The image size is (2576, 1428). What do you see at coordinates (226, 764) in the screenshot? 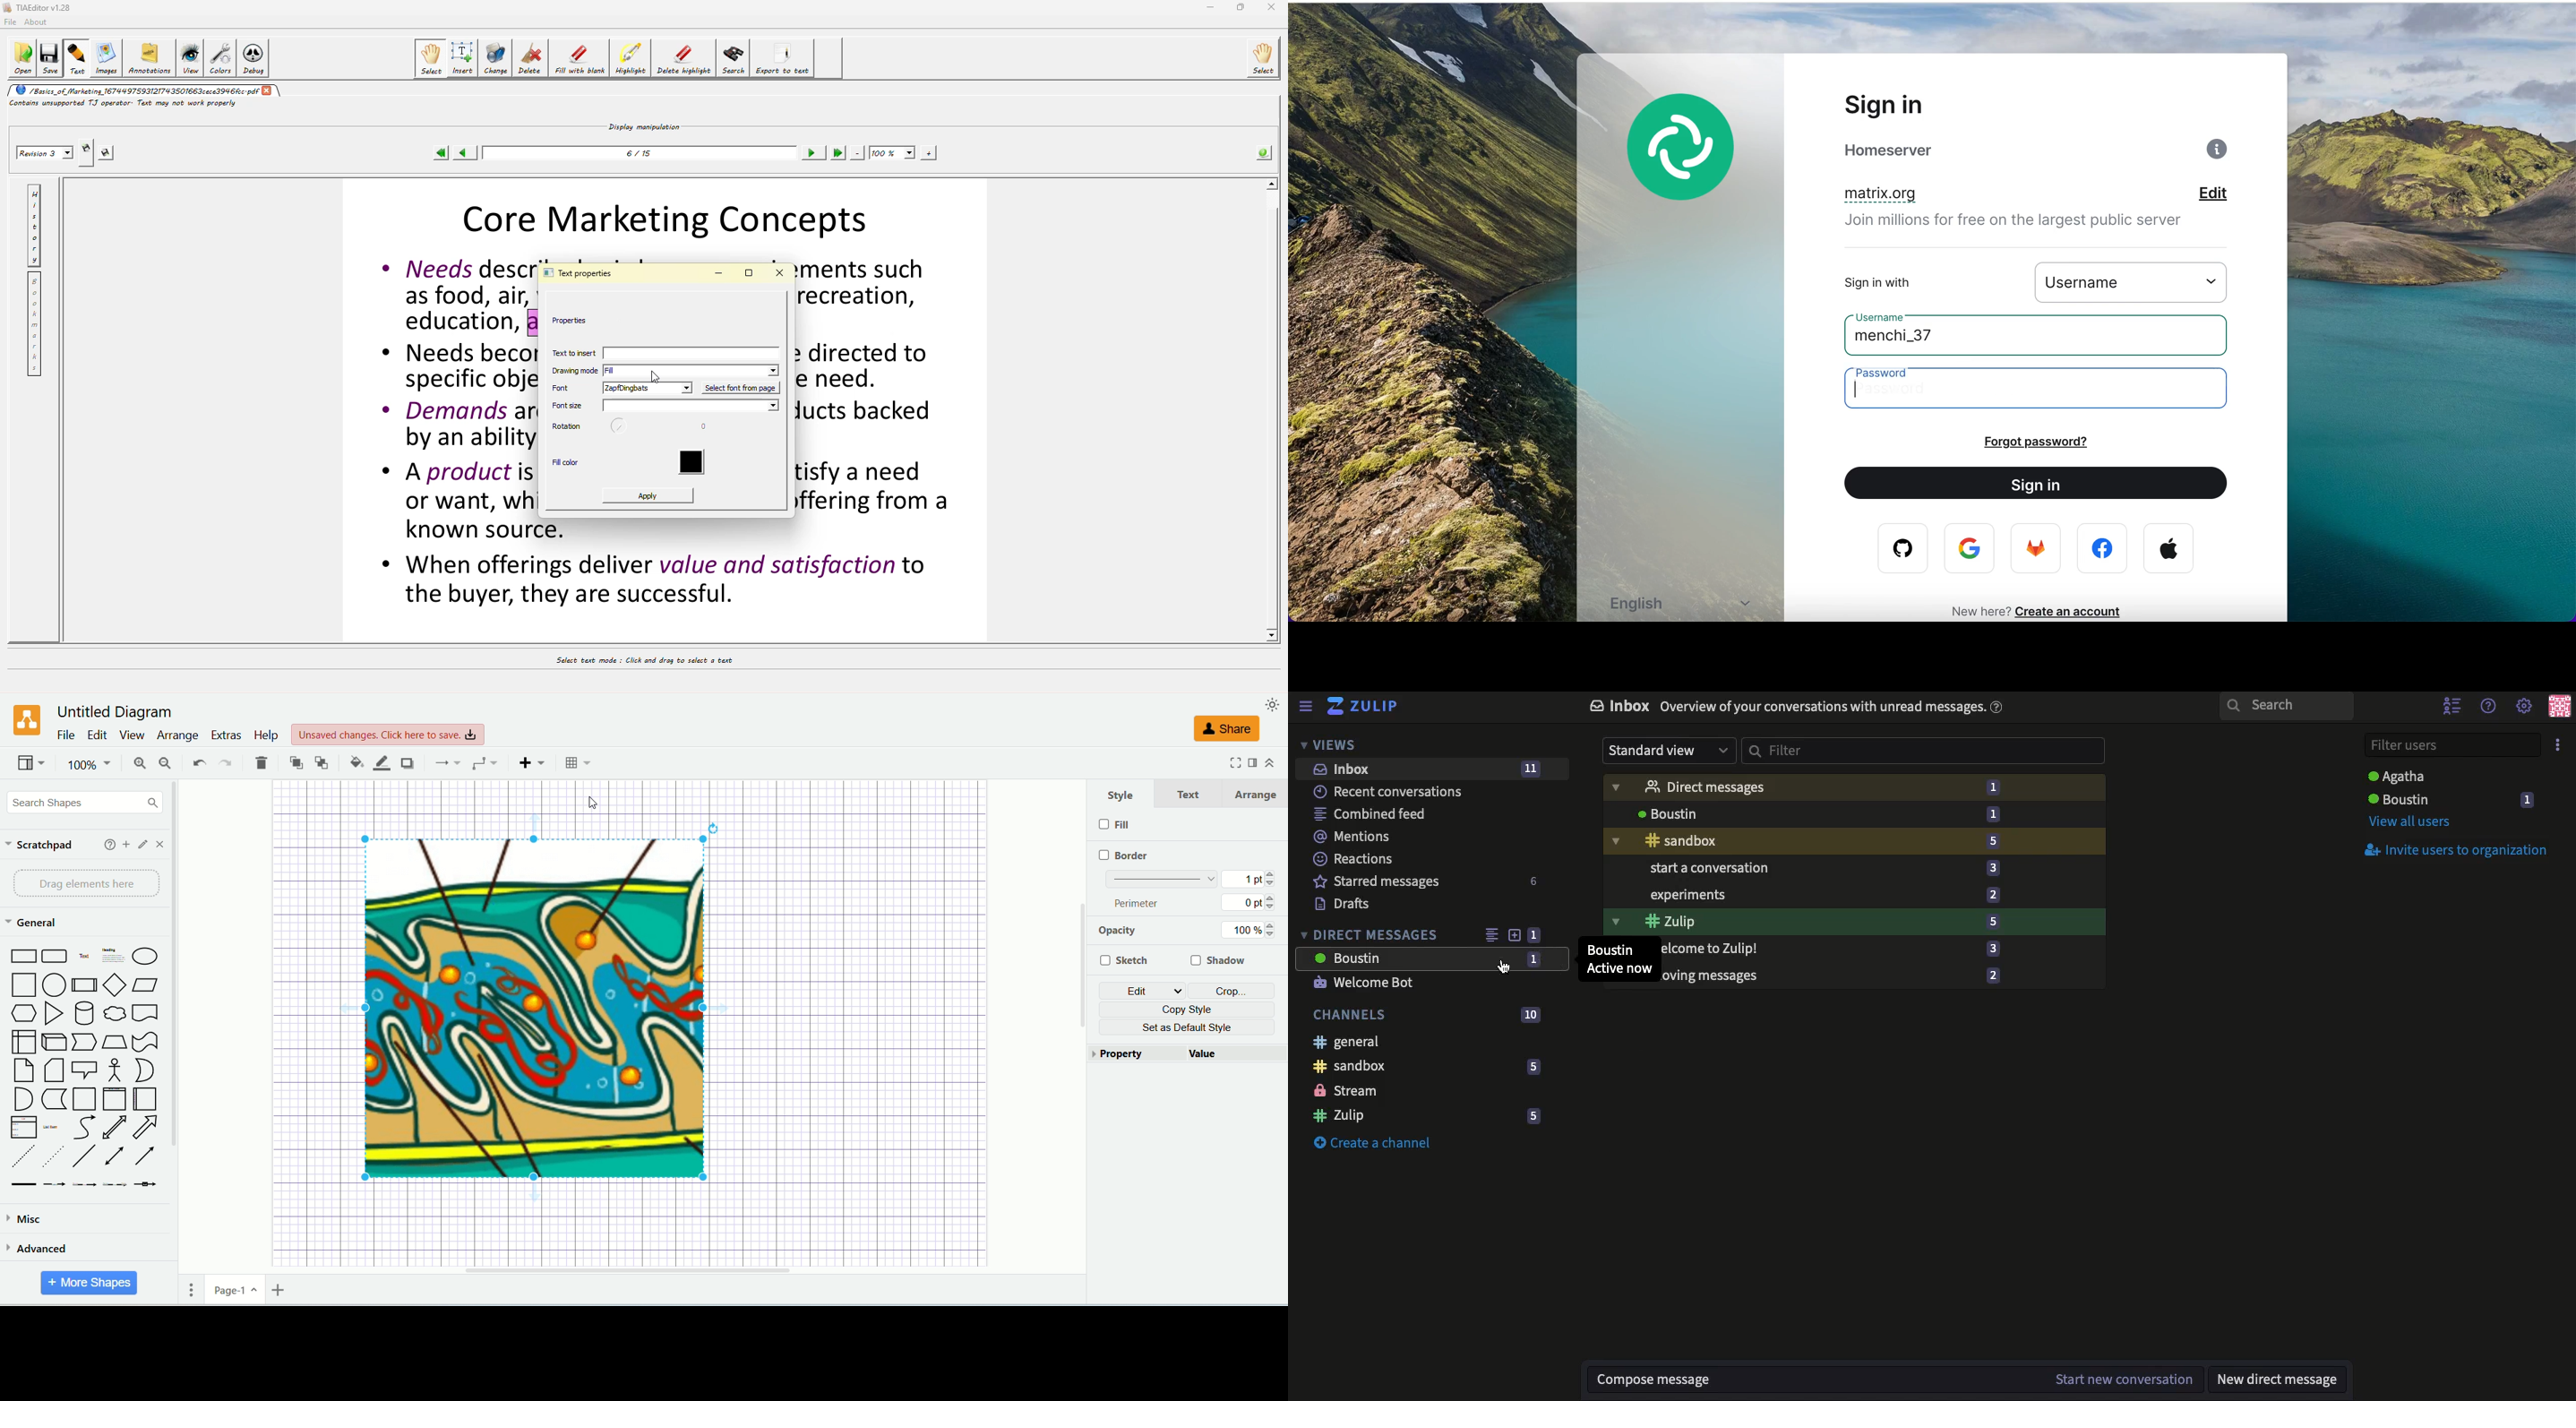
I see `redo` at bounding box center [226, 764].